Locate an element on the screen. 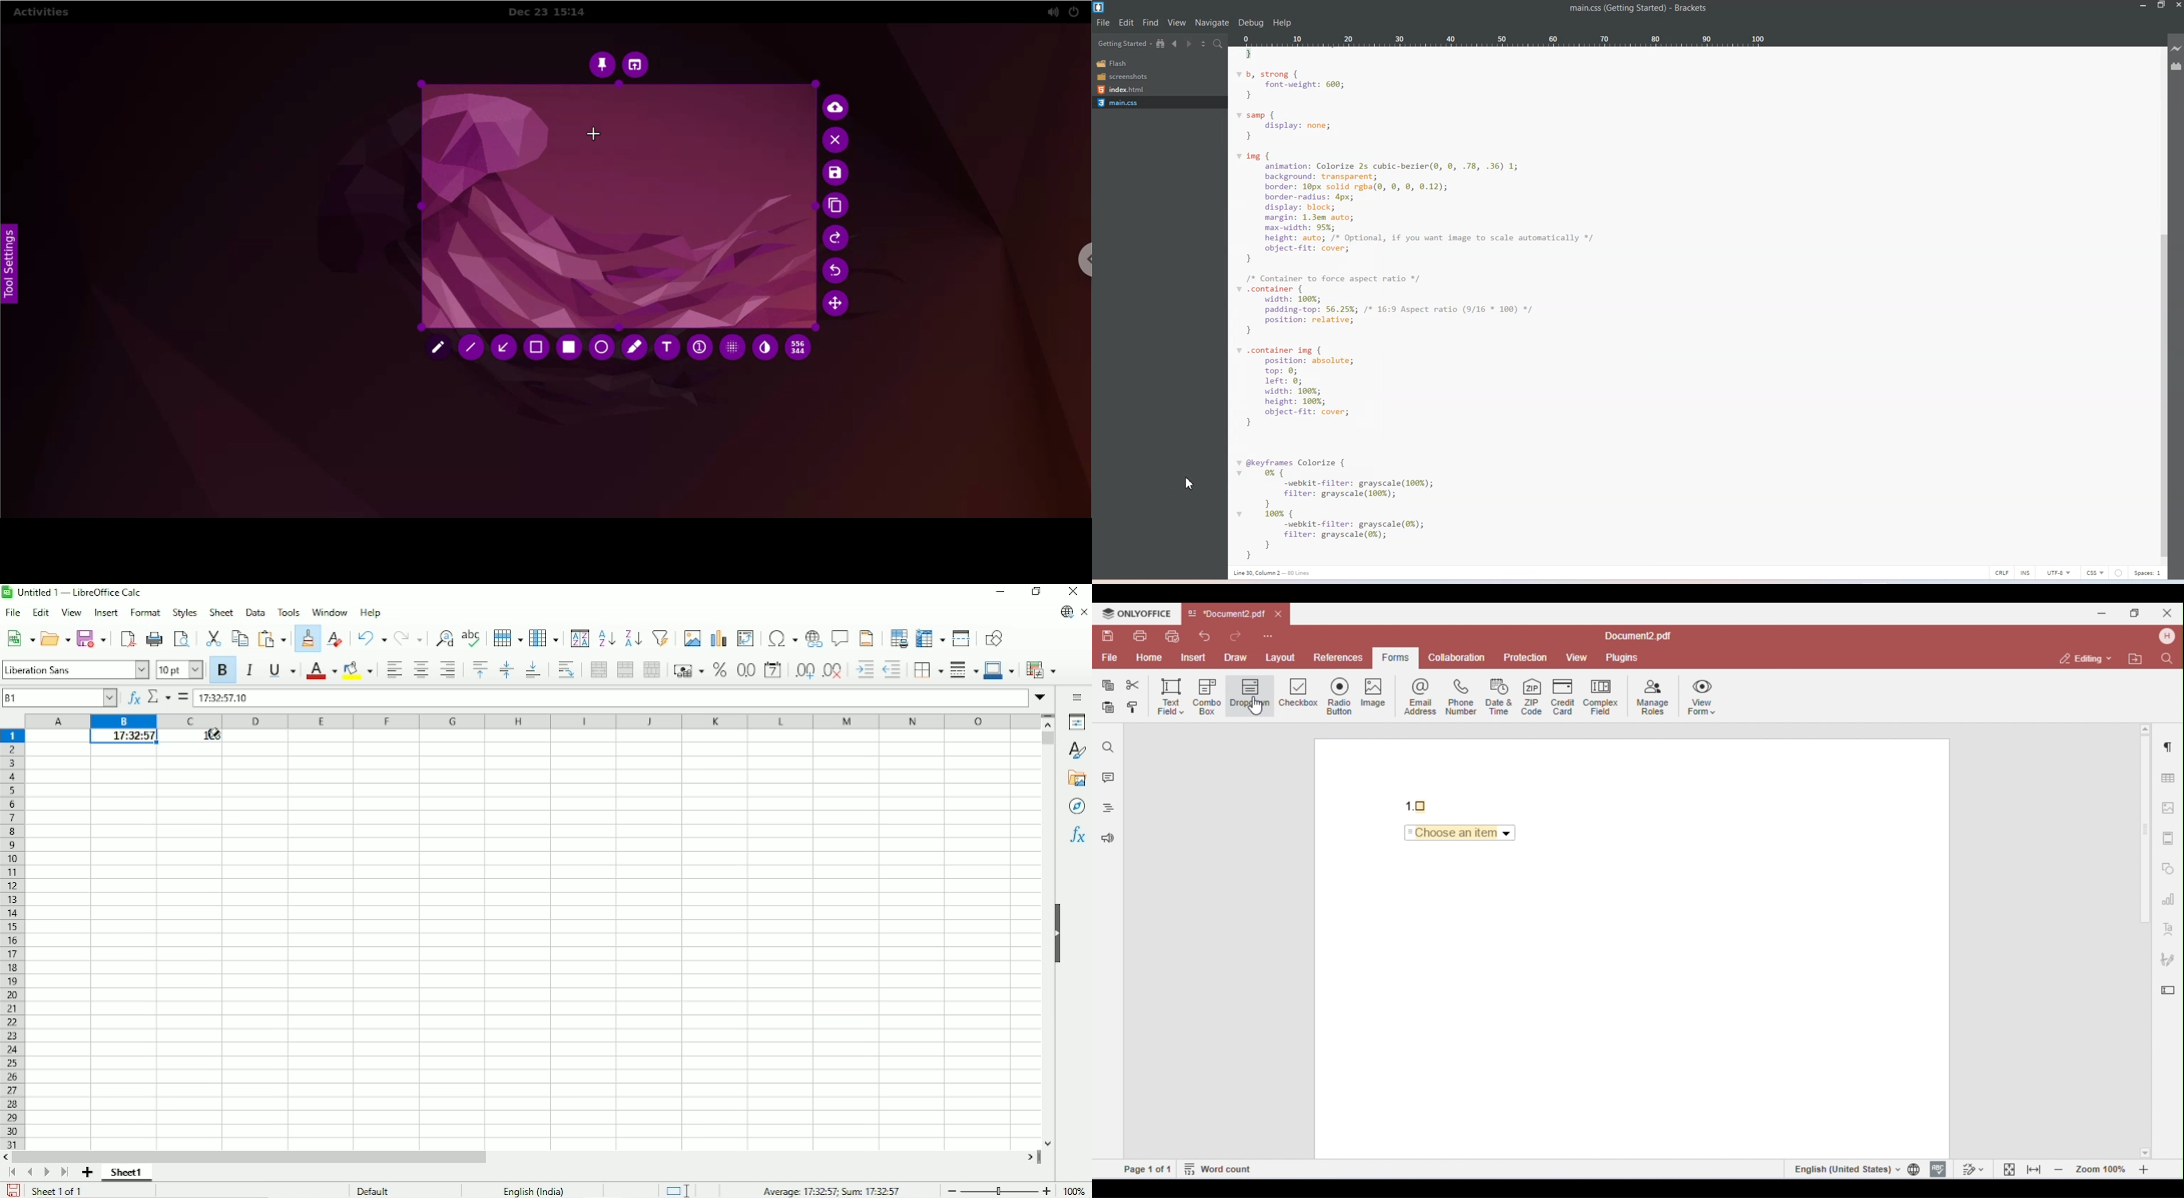 This screenshot has height=1204, width=2184. Format as percent is located at coordinates (719, 671).